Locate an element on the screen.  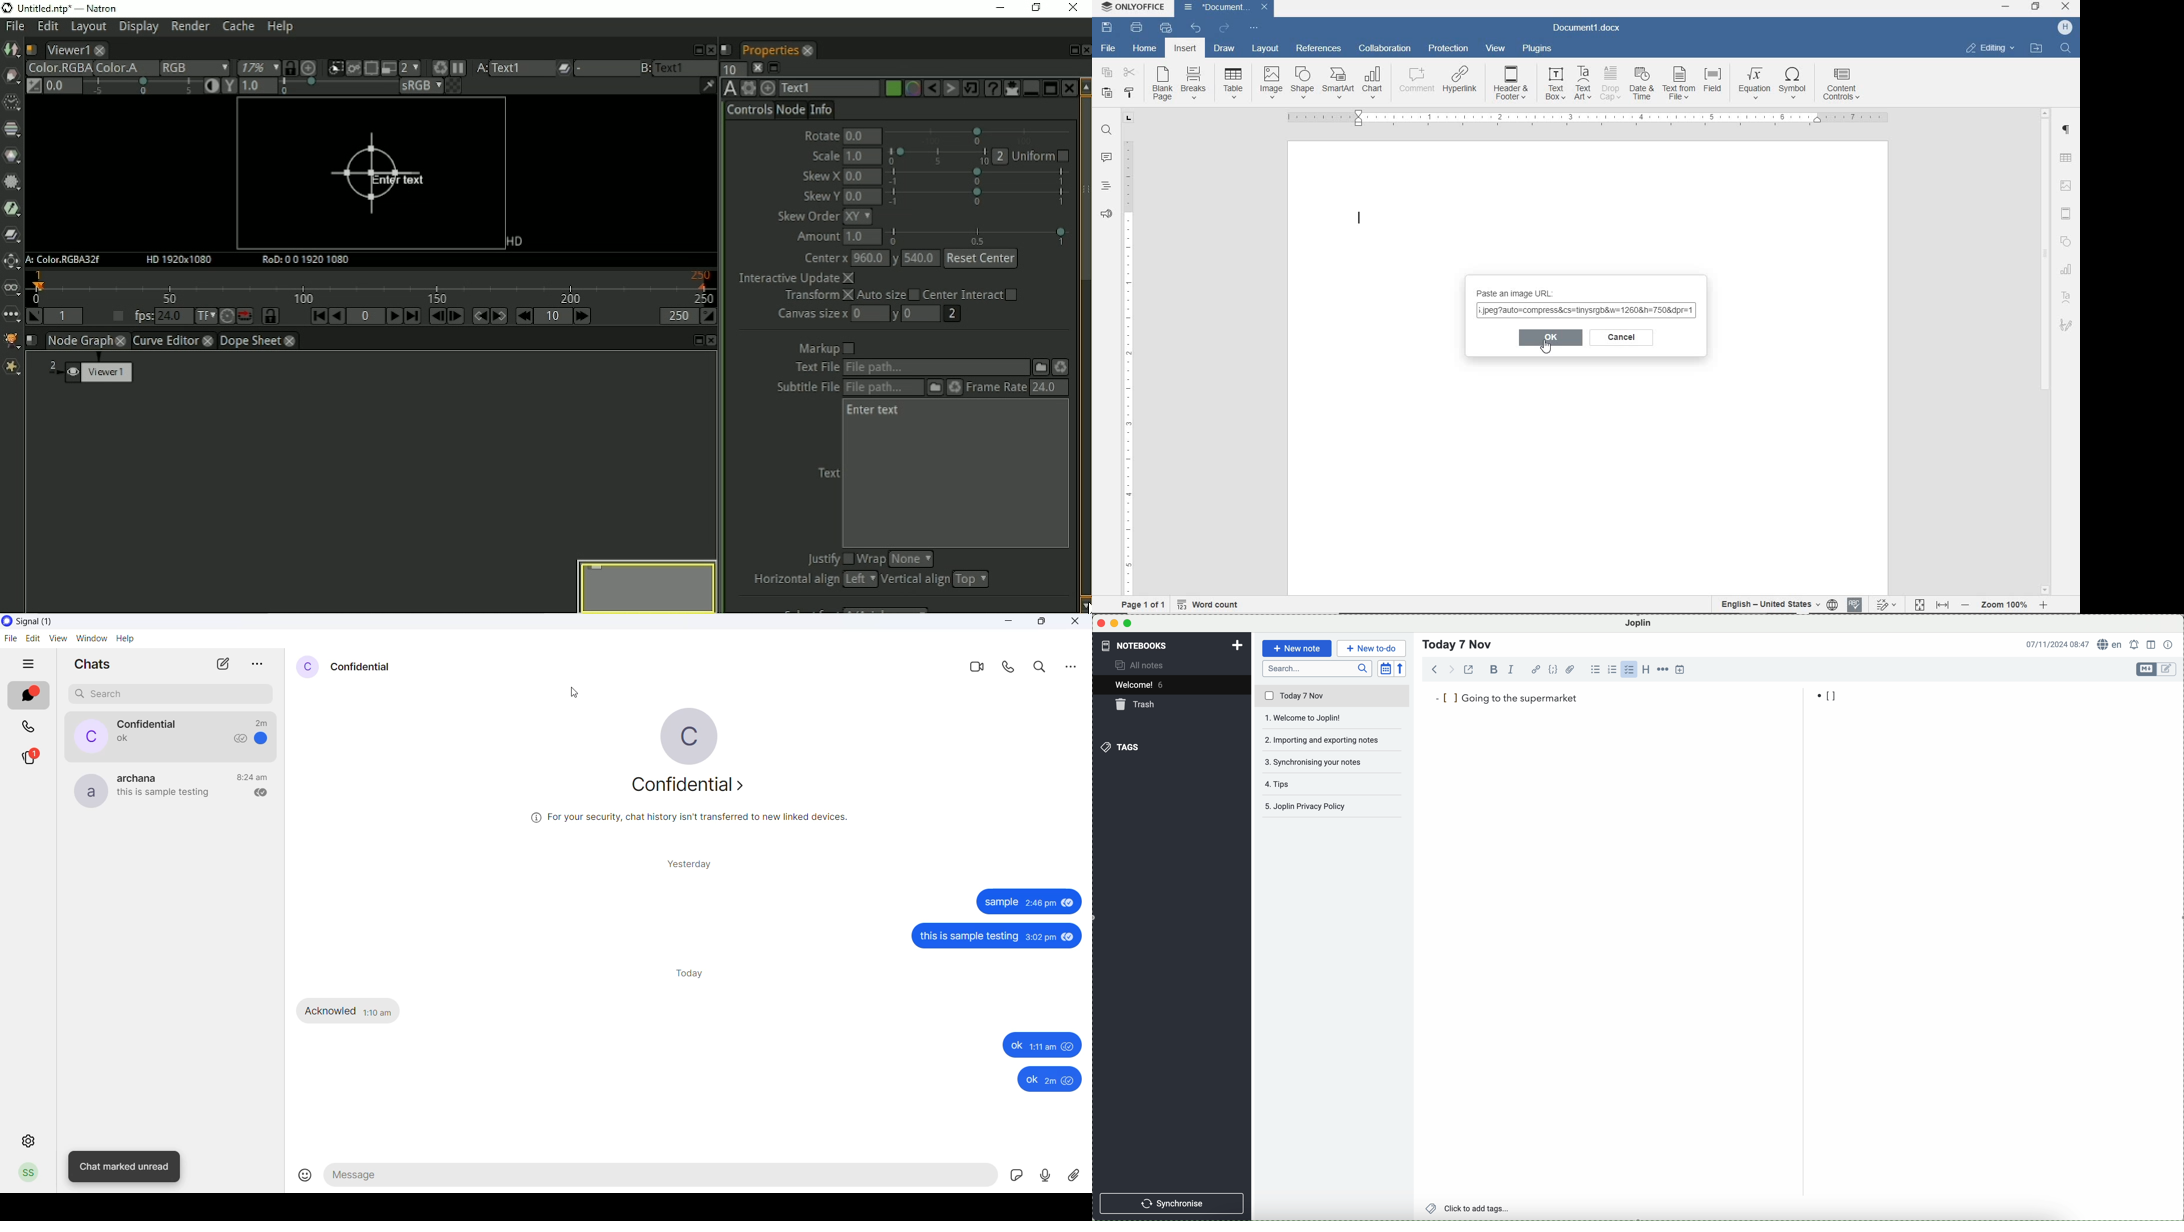
customize quick access toolbar is located at coordinates (1254, 28).